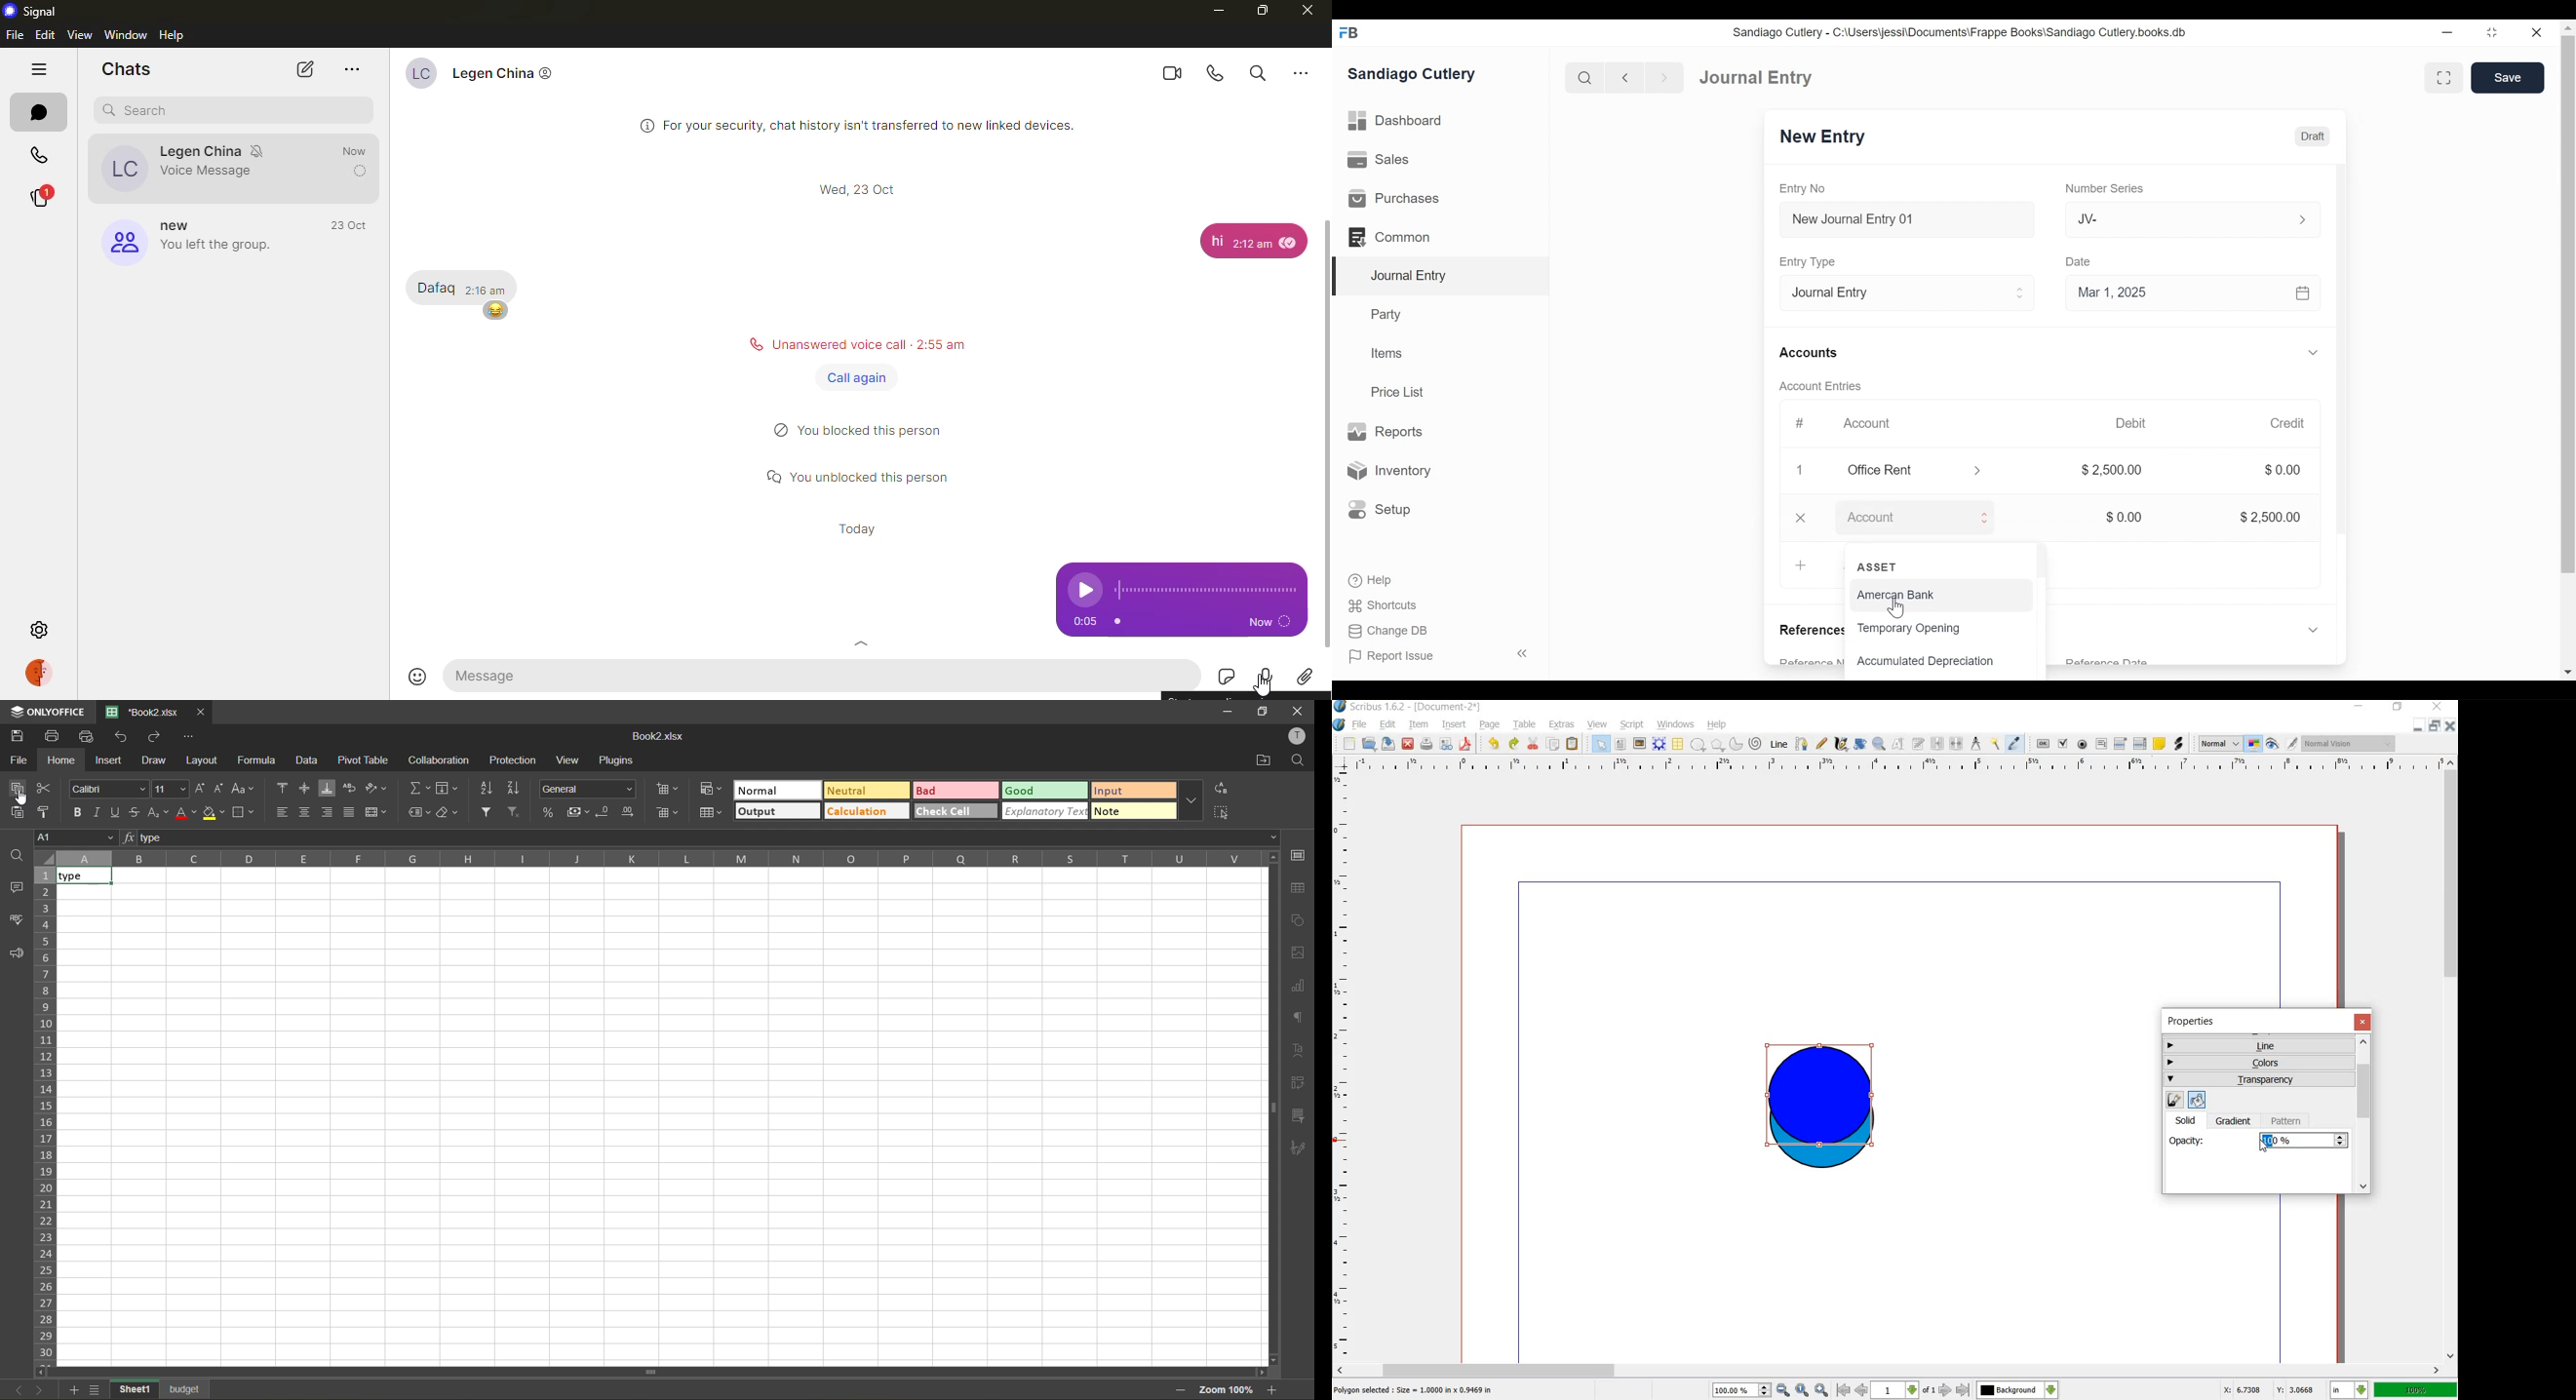 The width and height of the screenshot is (2576, 1400). What do you see at coordinates (1996, 745) in the screenshot?
I see `copy item properties` at bounding box center [1996, 745].